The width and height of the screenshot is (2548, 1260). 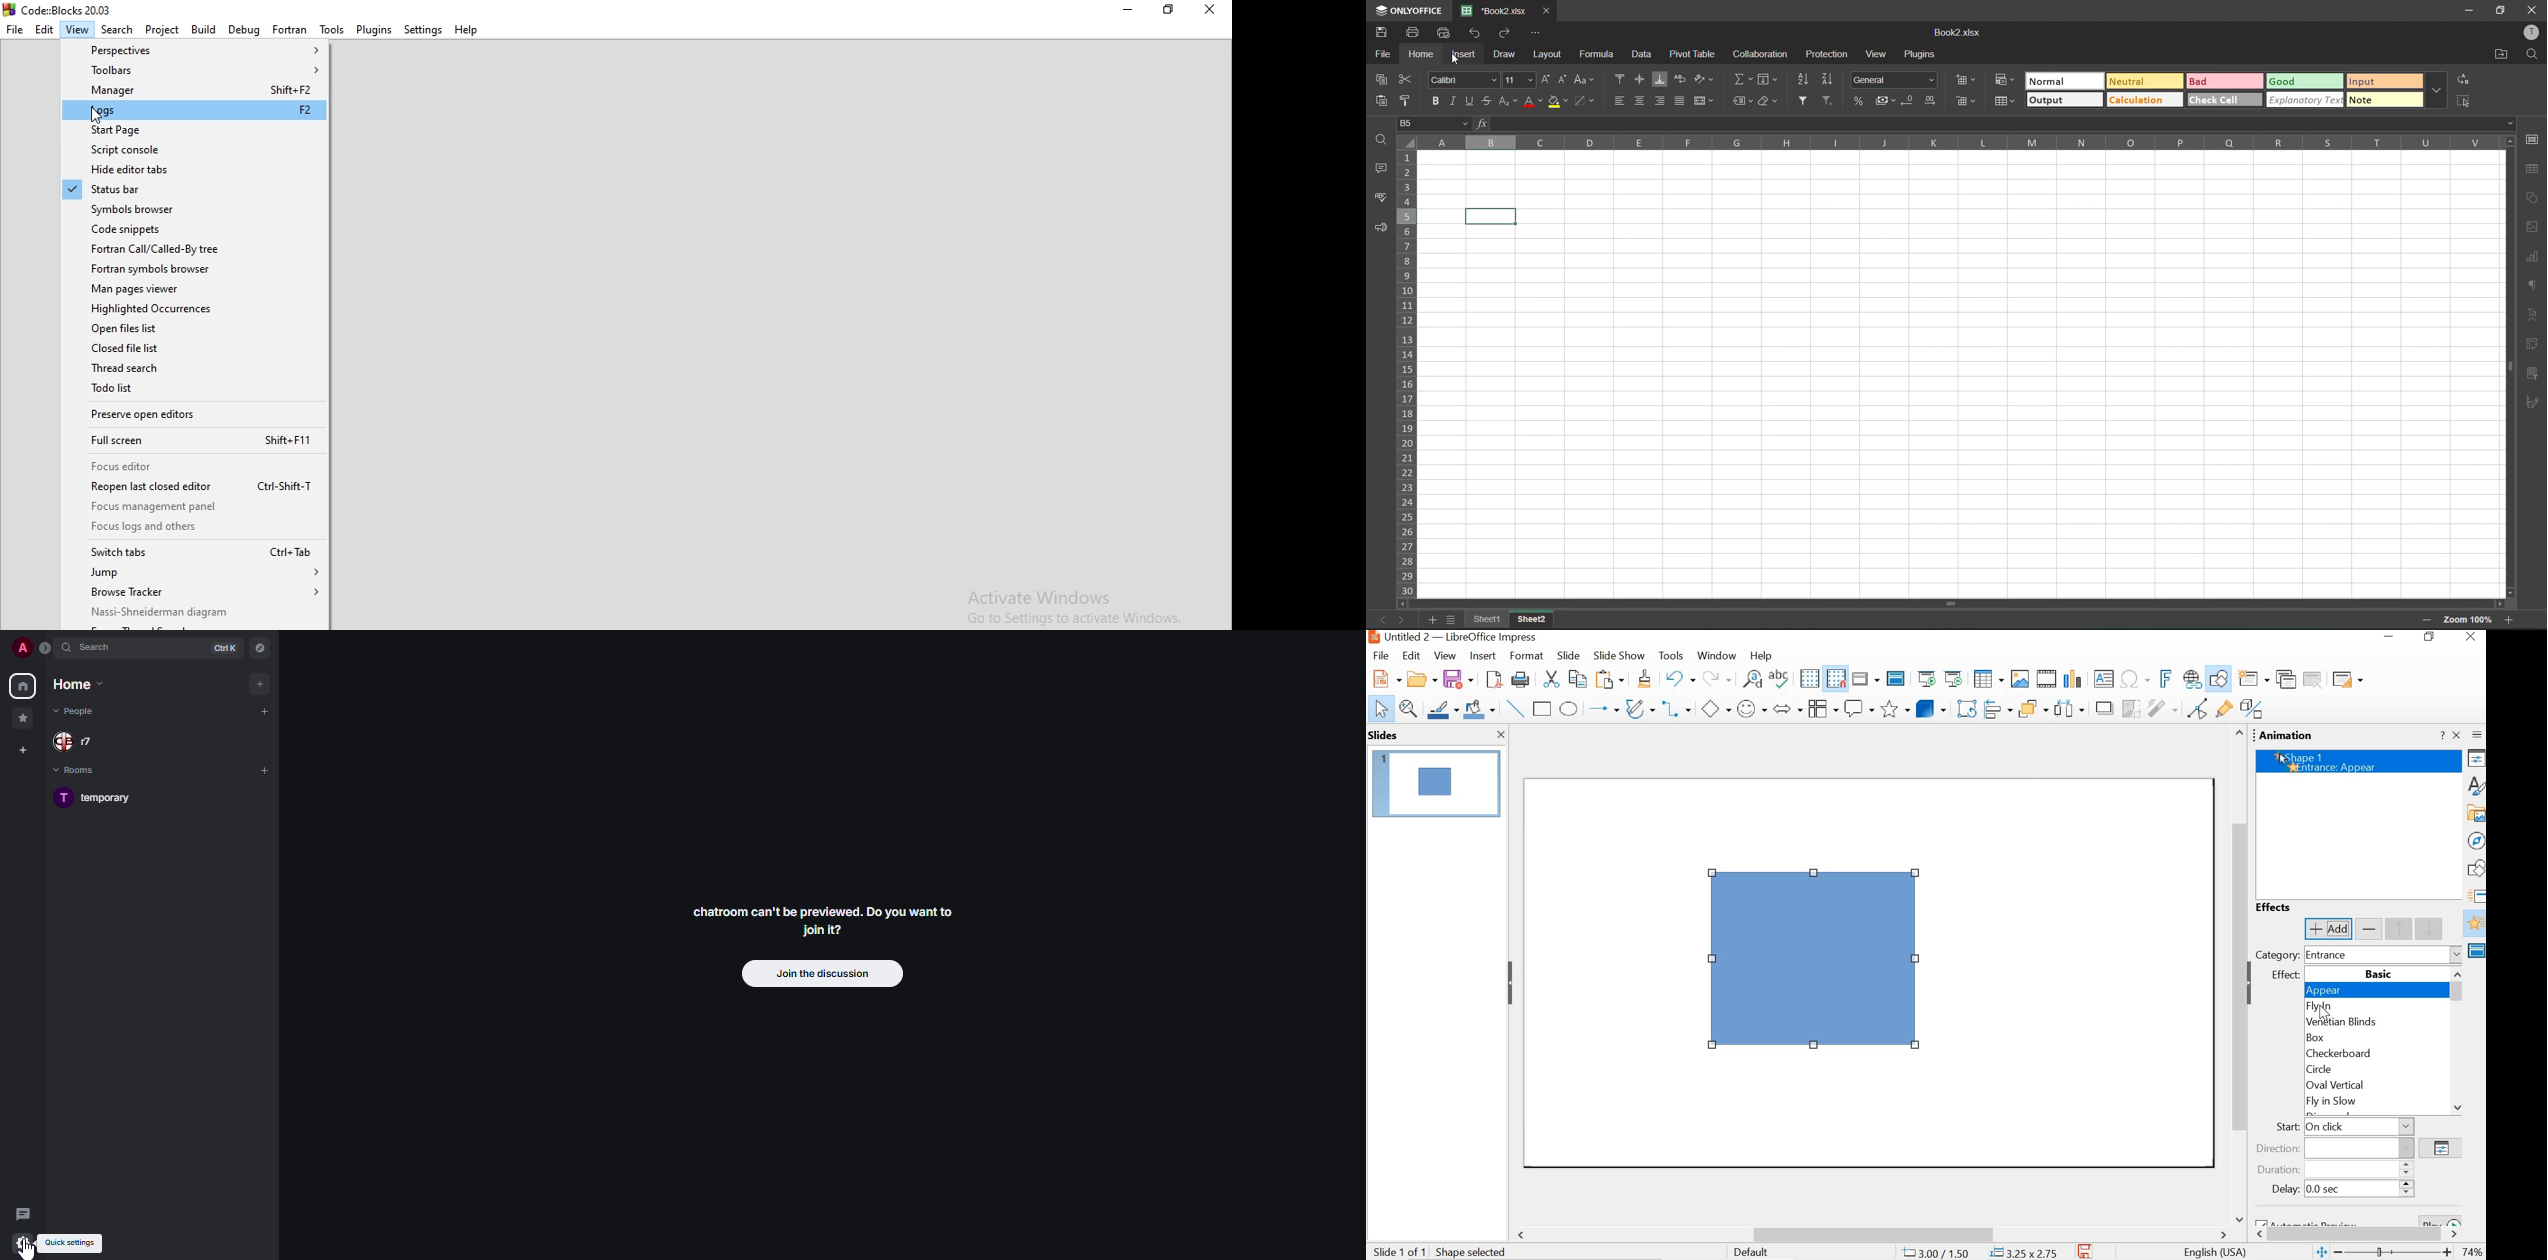 I want to click on stars and banners, so click(x=1893, y=710).